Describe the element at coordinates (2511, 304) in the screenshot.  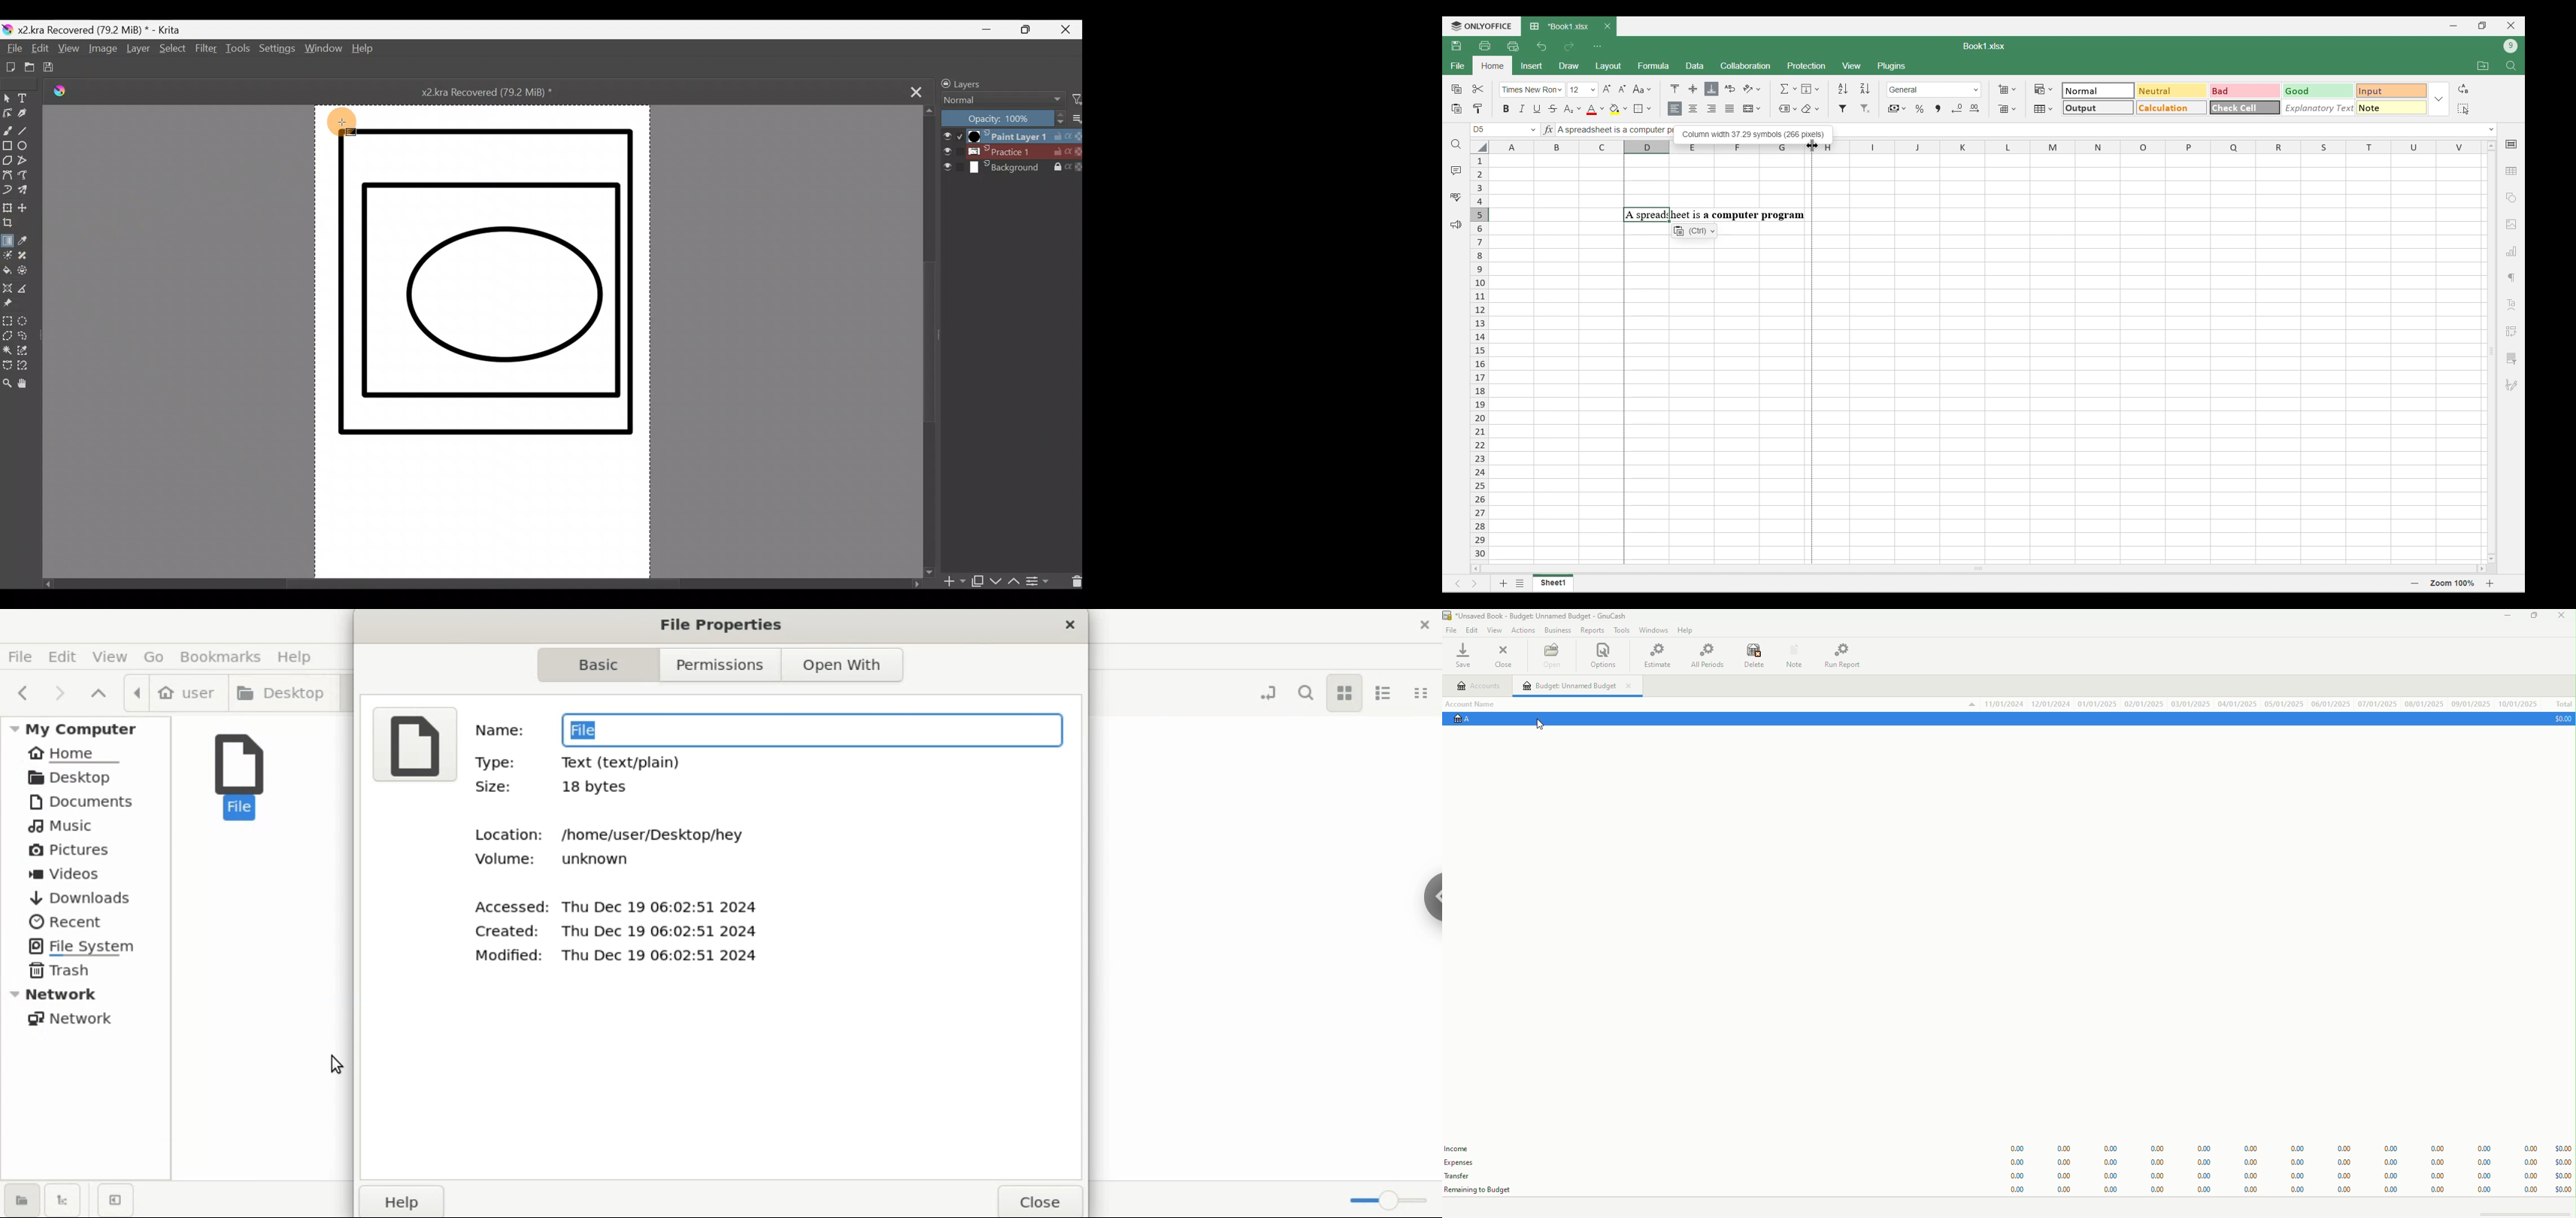
I see `Text alignment` at that location.